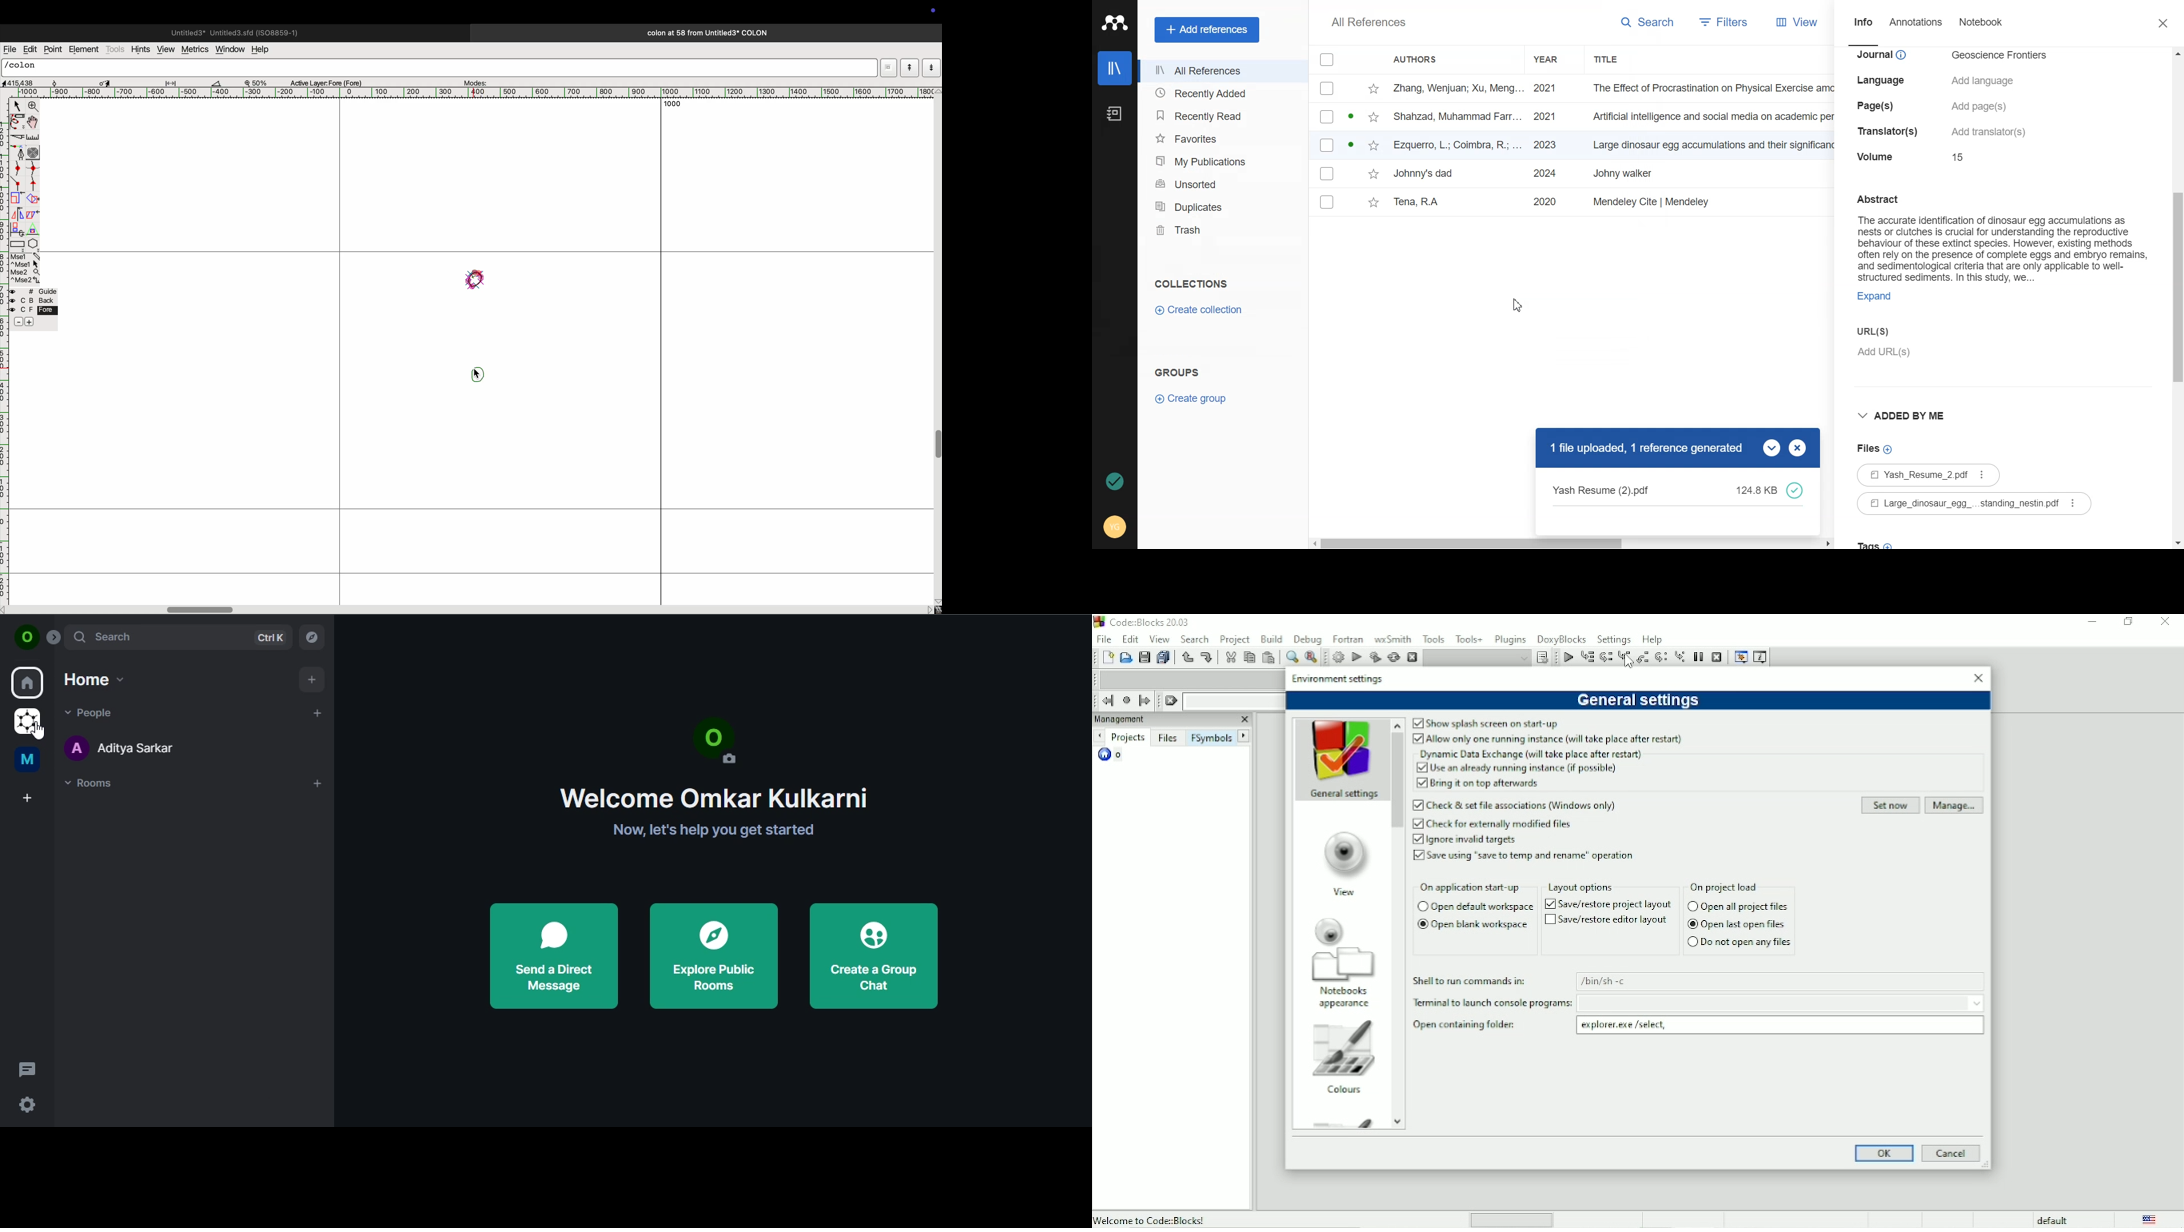 This screenshot has width=2184, height=1232. I want to click on Unsorted, so click(1222, 183).